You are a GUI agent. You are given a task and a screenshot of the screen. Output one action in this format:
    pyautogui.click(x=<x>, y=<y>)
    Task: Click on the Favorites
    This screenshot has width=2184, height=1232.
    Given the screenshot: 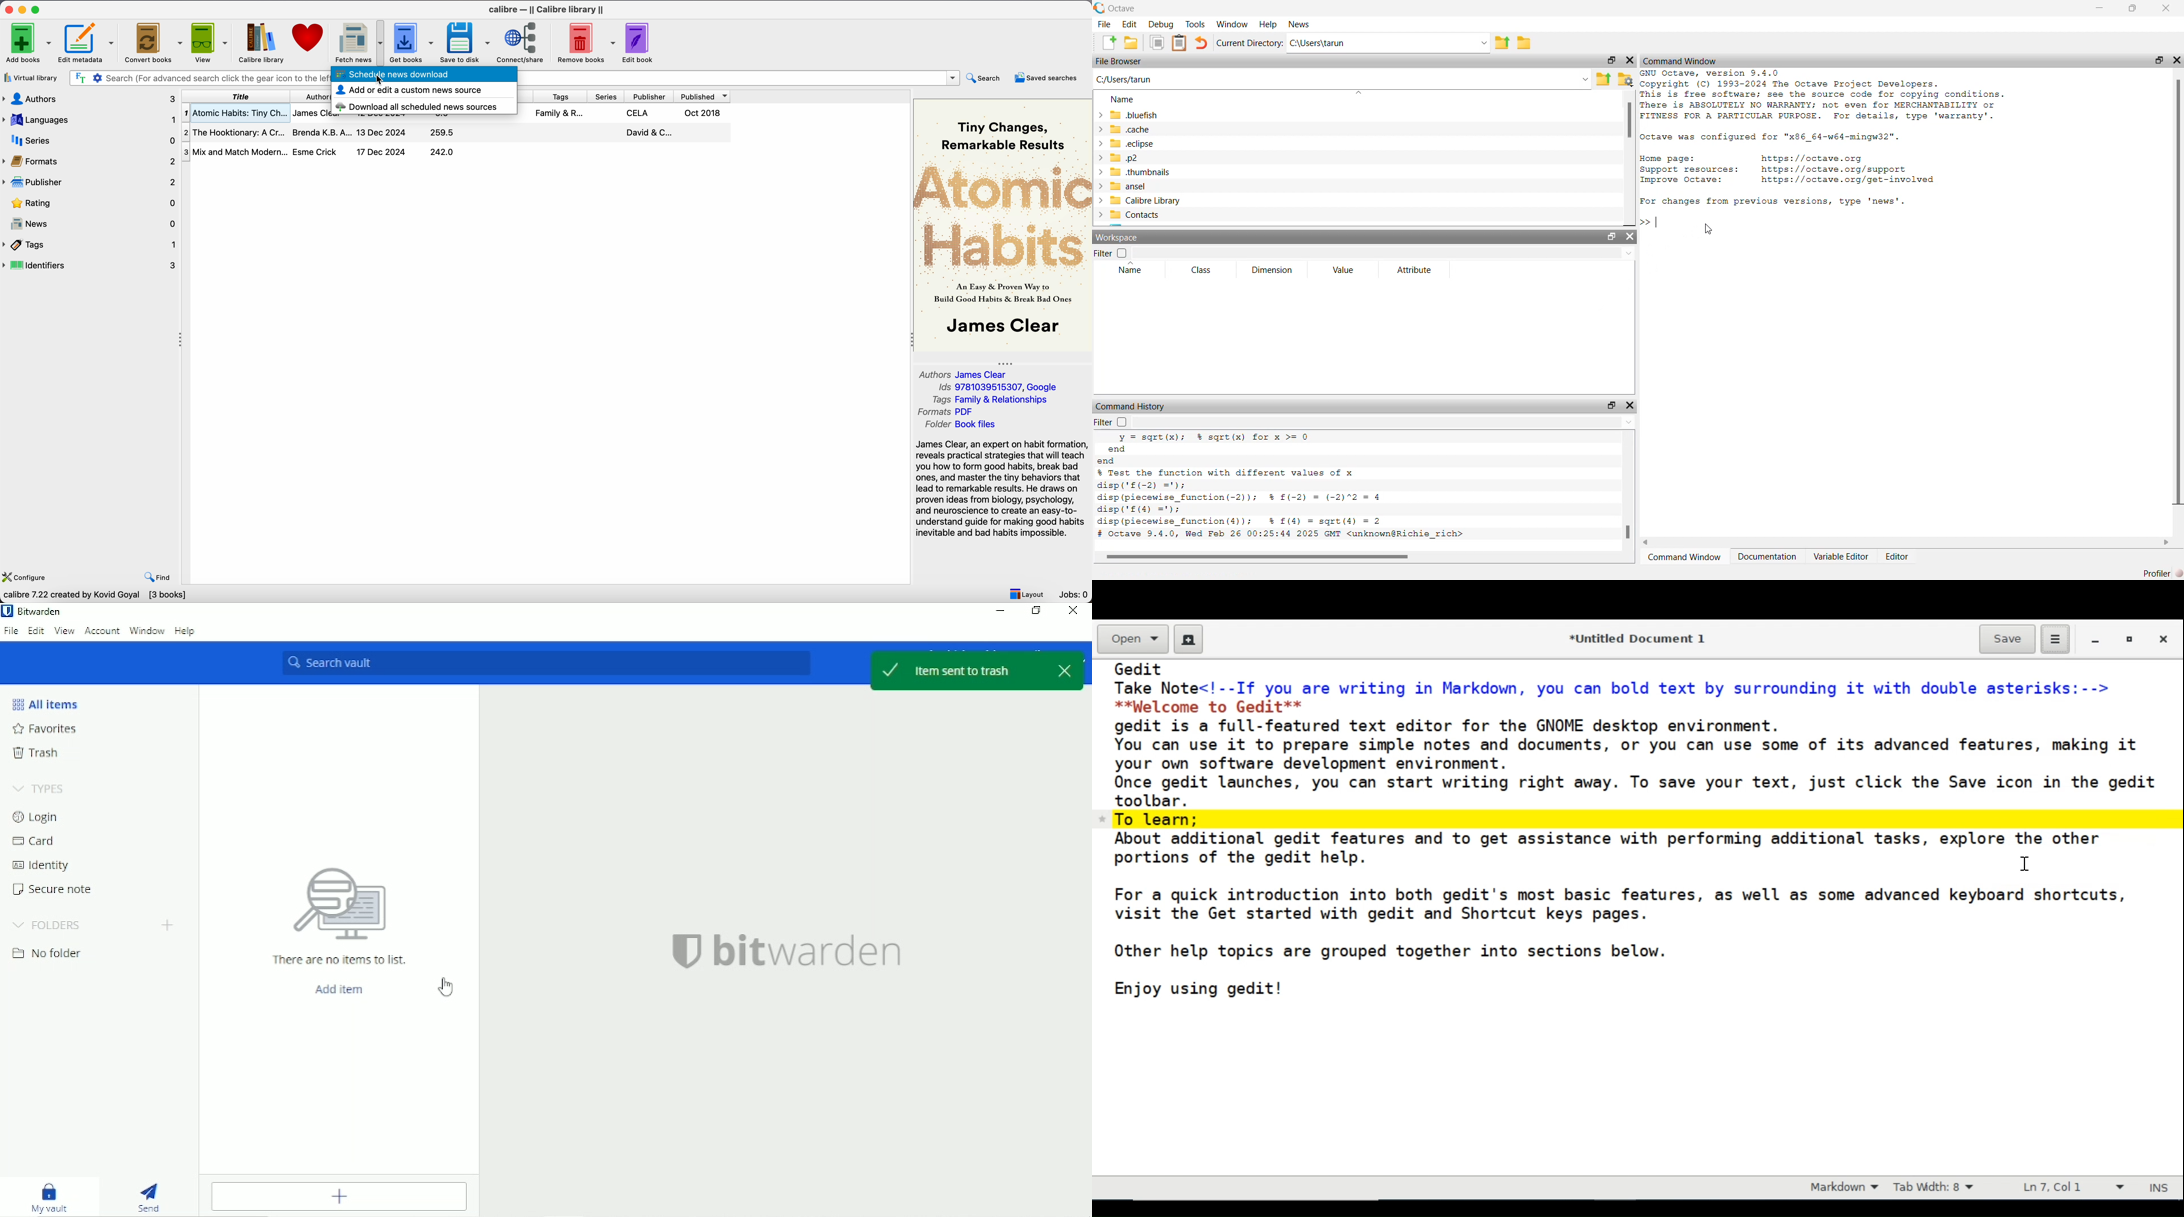 What is the action you would take?
    pyautogui.click(x=49, y=729)
    